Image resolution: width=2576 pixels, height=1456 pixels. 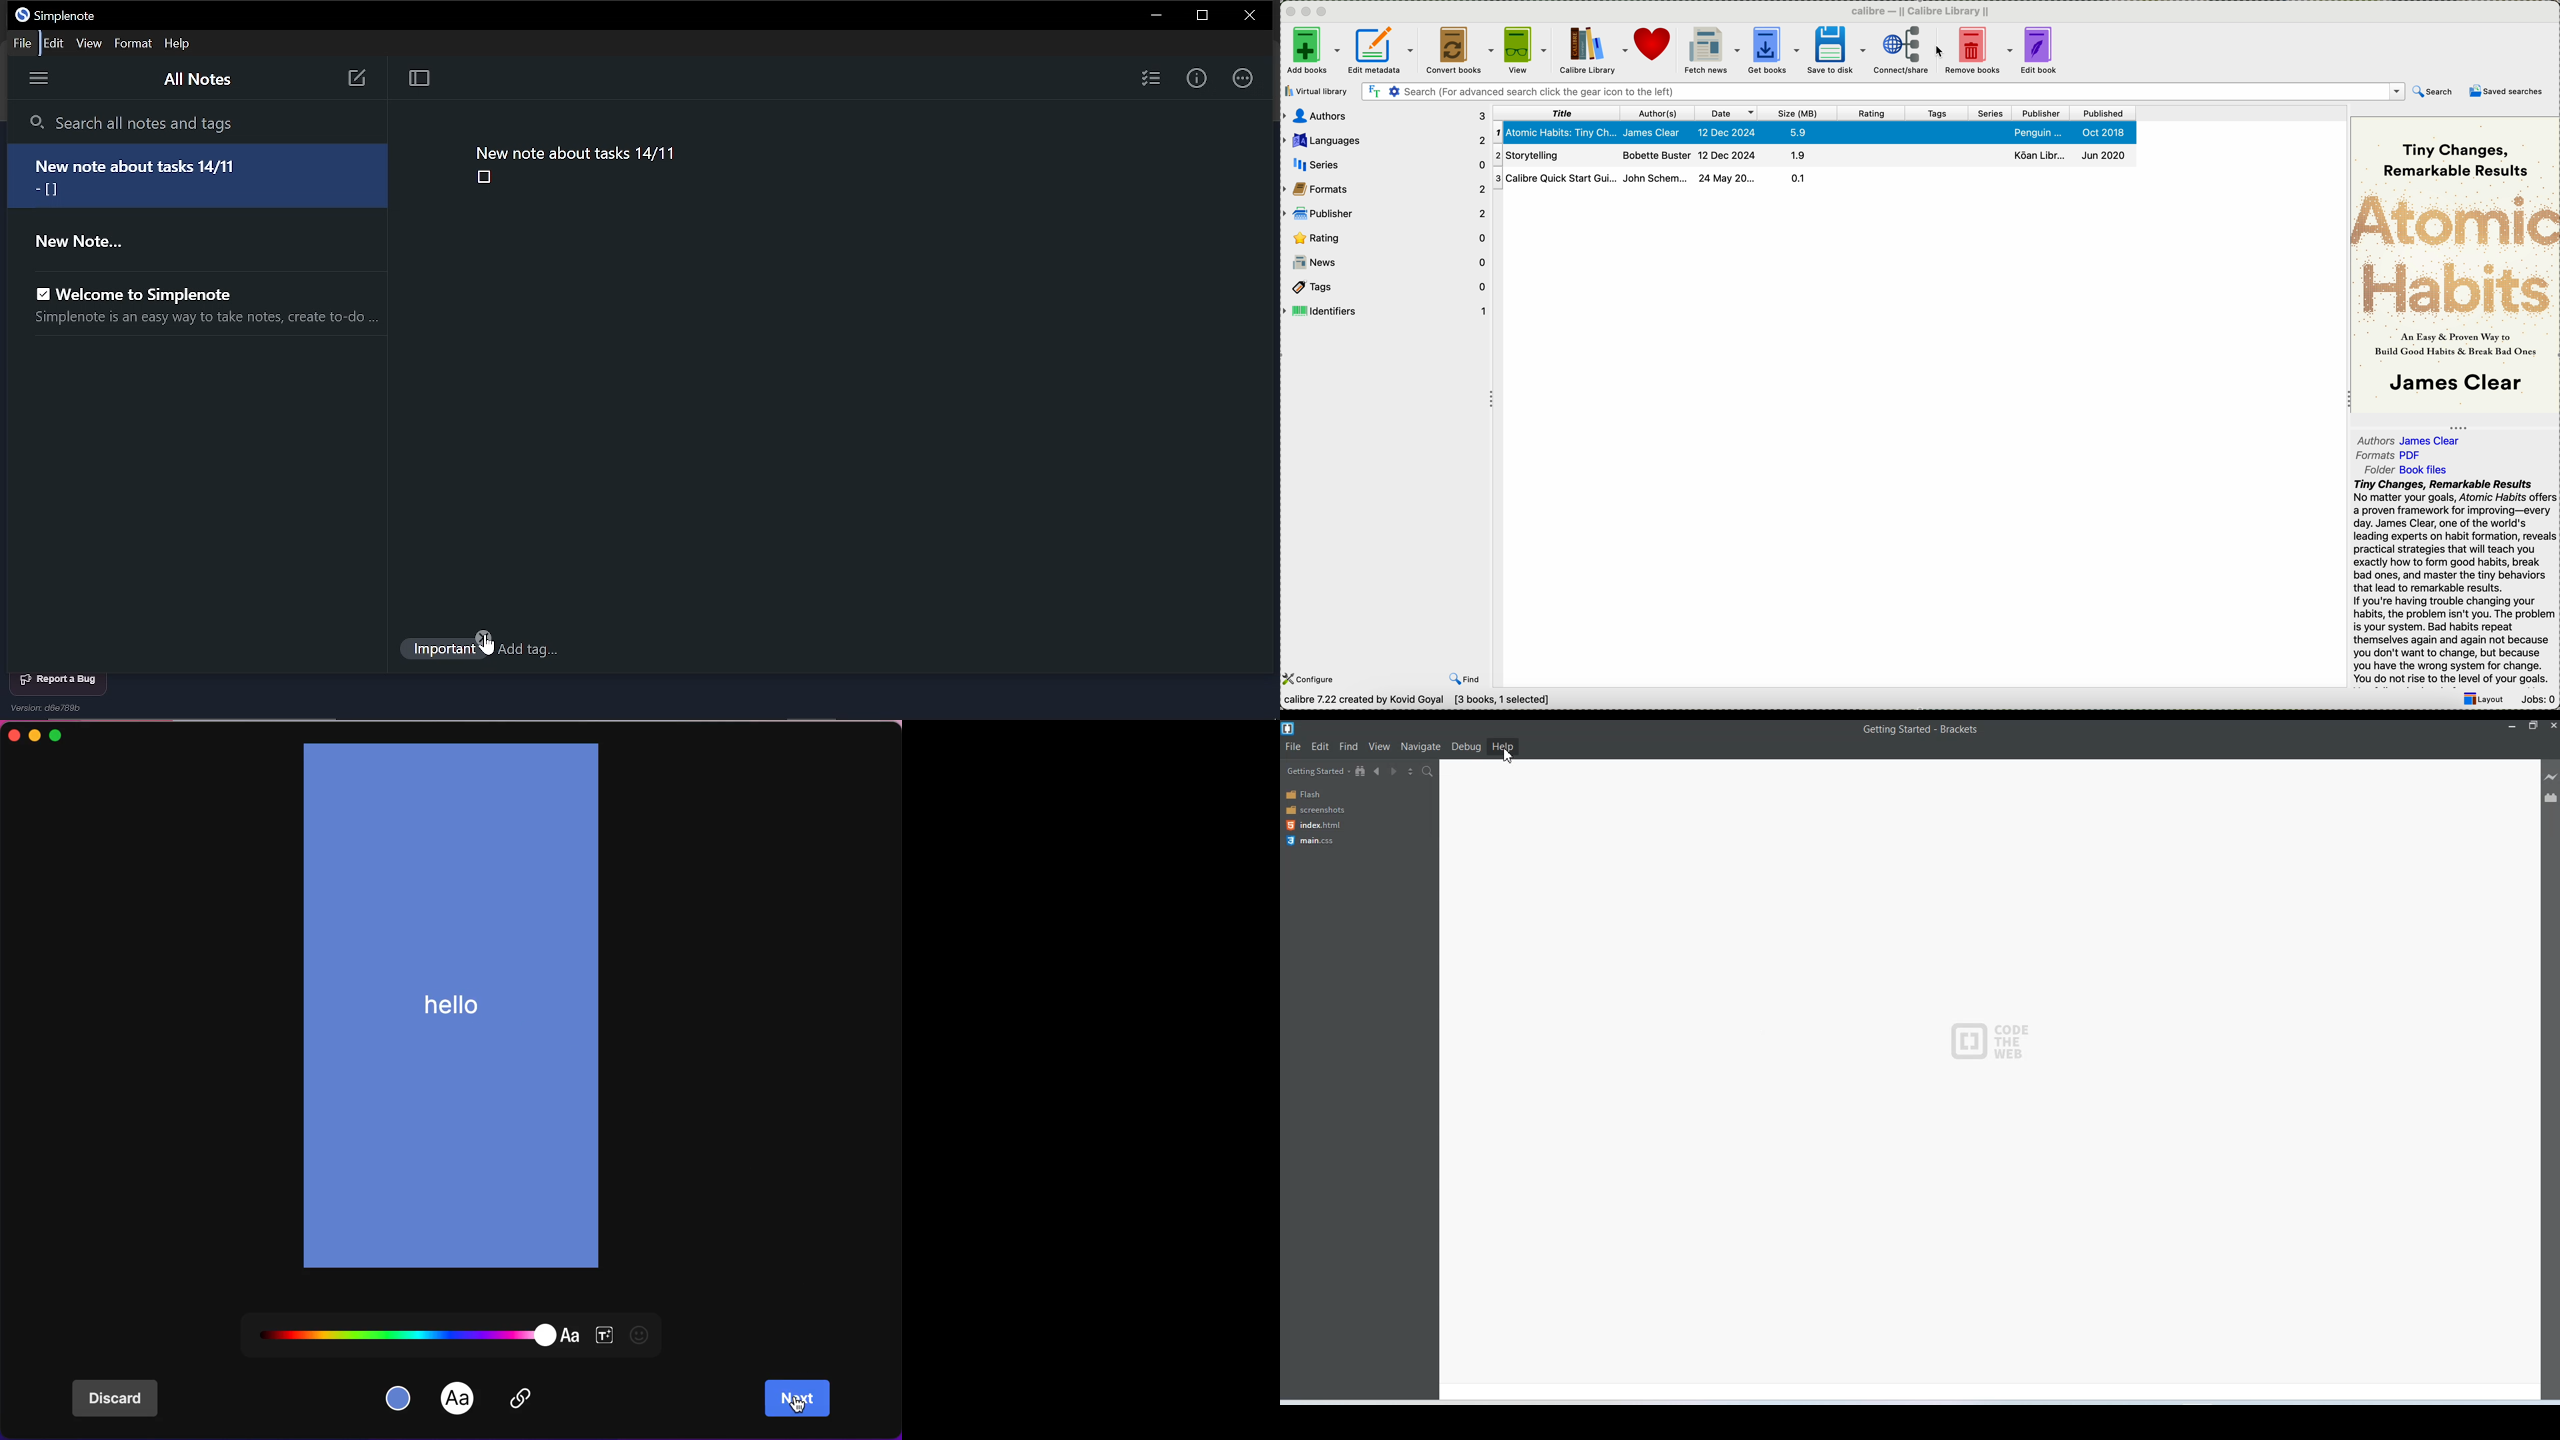 What do you see at coordinates (1242, 77) in the screenshot?
I see `Actions` at bounding box center [1242, 77].